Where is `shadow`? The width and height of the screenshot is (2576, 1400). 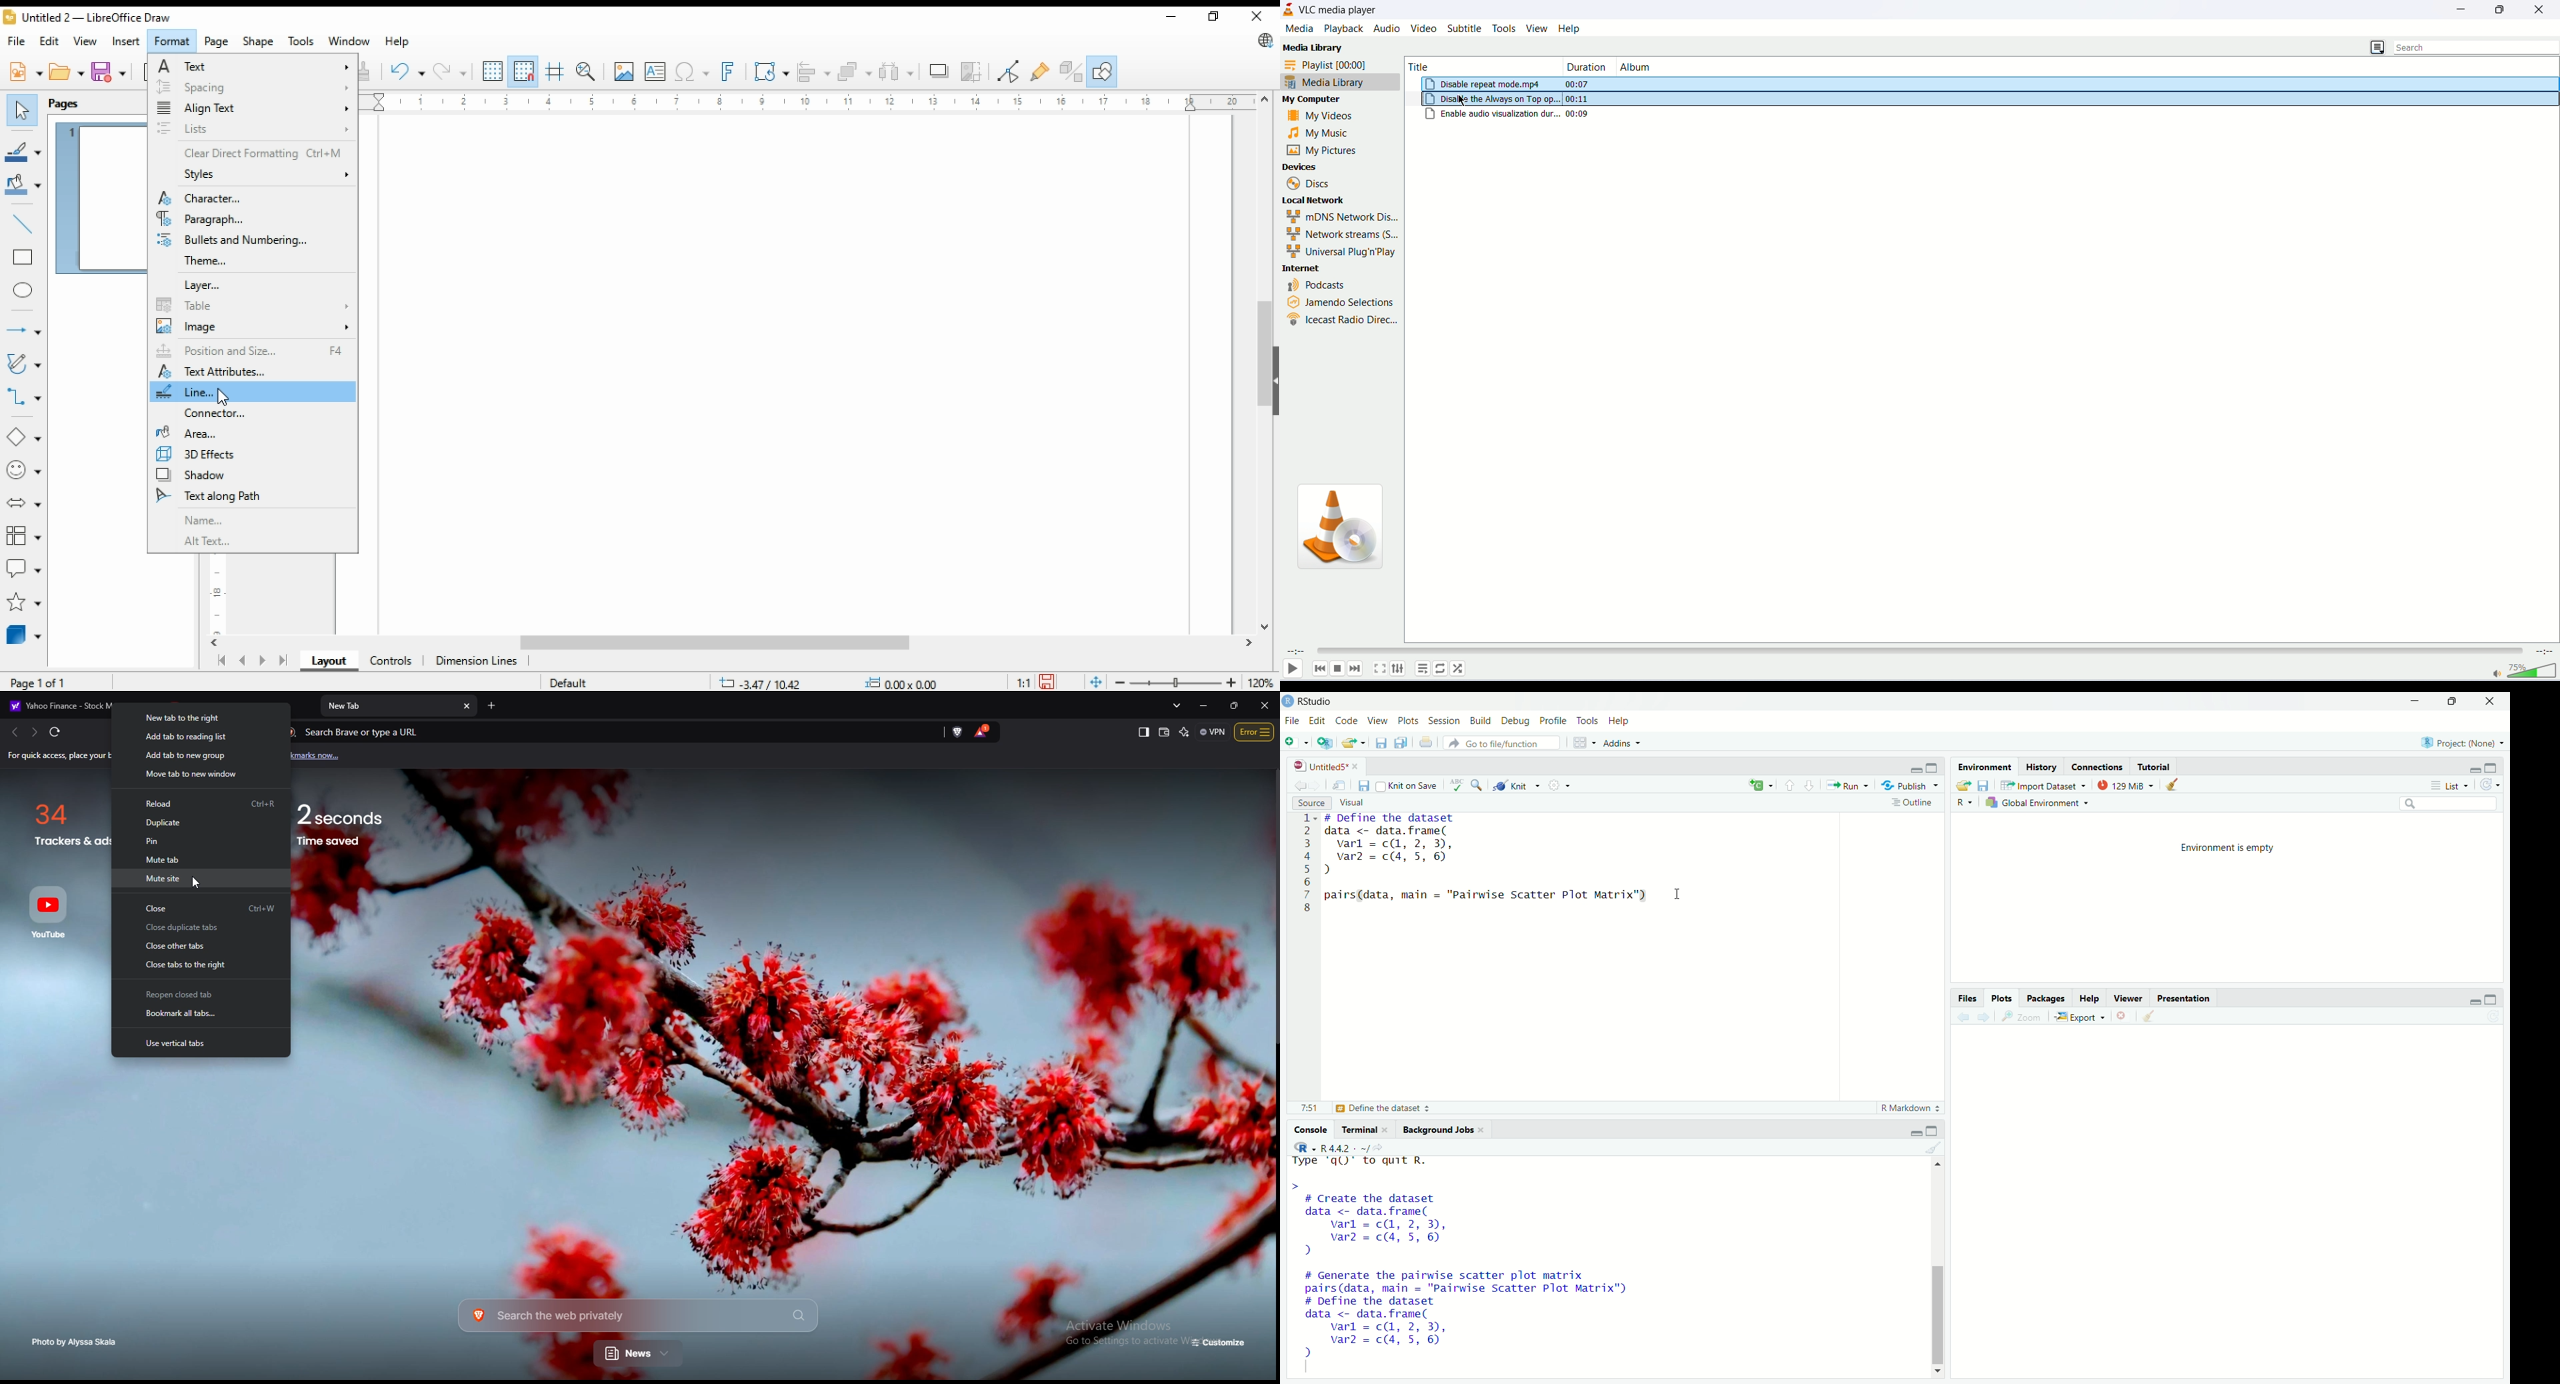
shadow is located at coordinates (939, 71).